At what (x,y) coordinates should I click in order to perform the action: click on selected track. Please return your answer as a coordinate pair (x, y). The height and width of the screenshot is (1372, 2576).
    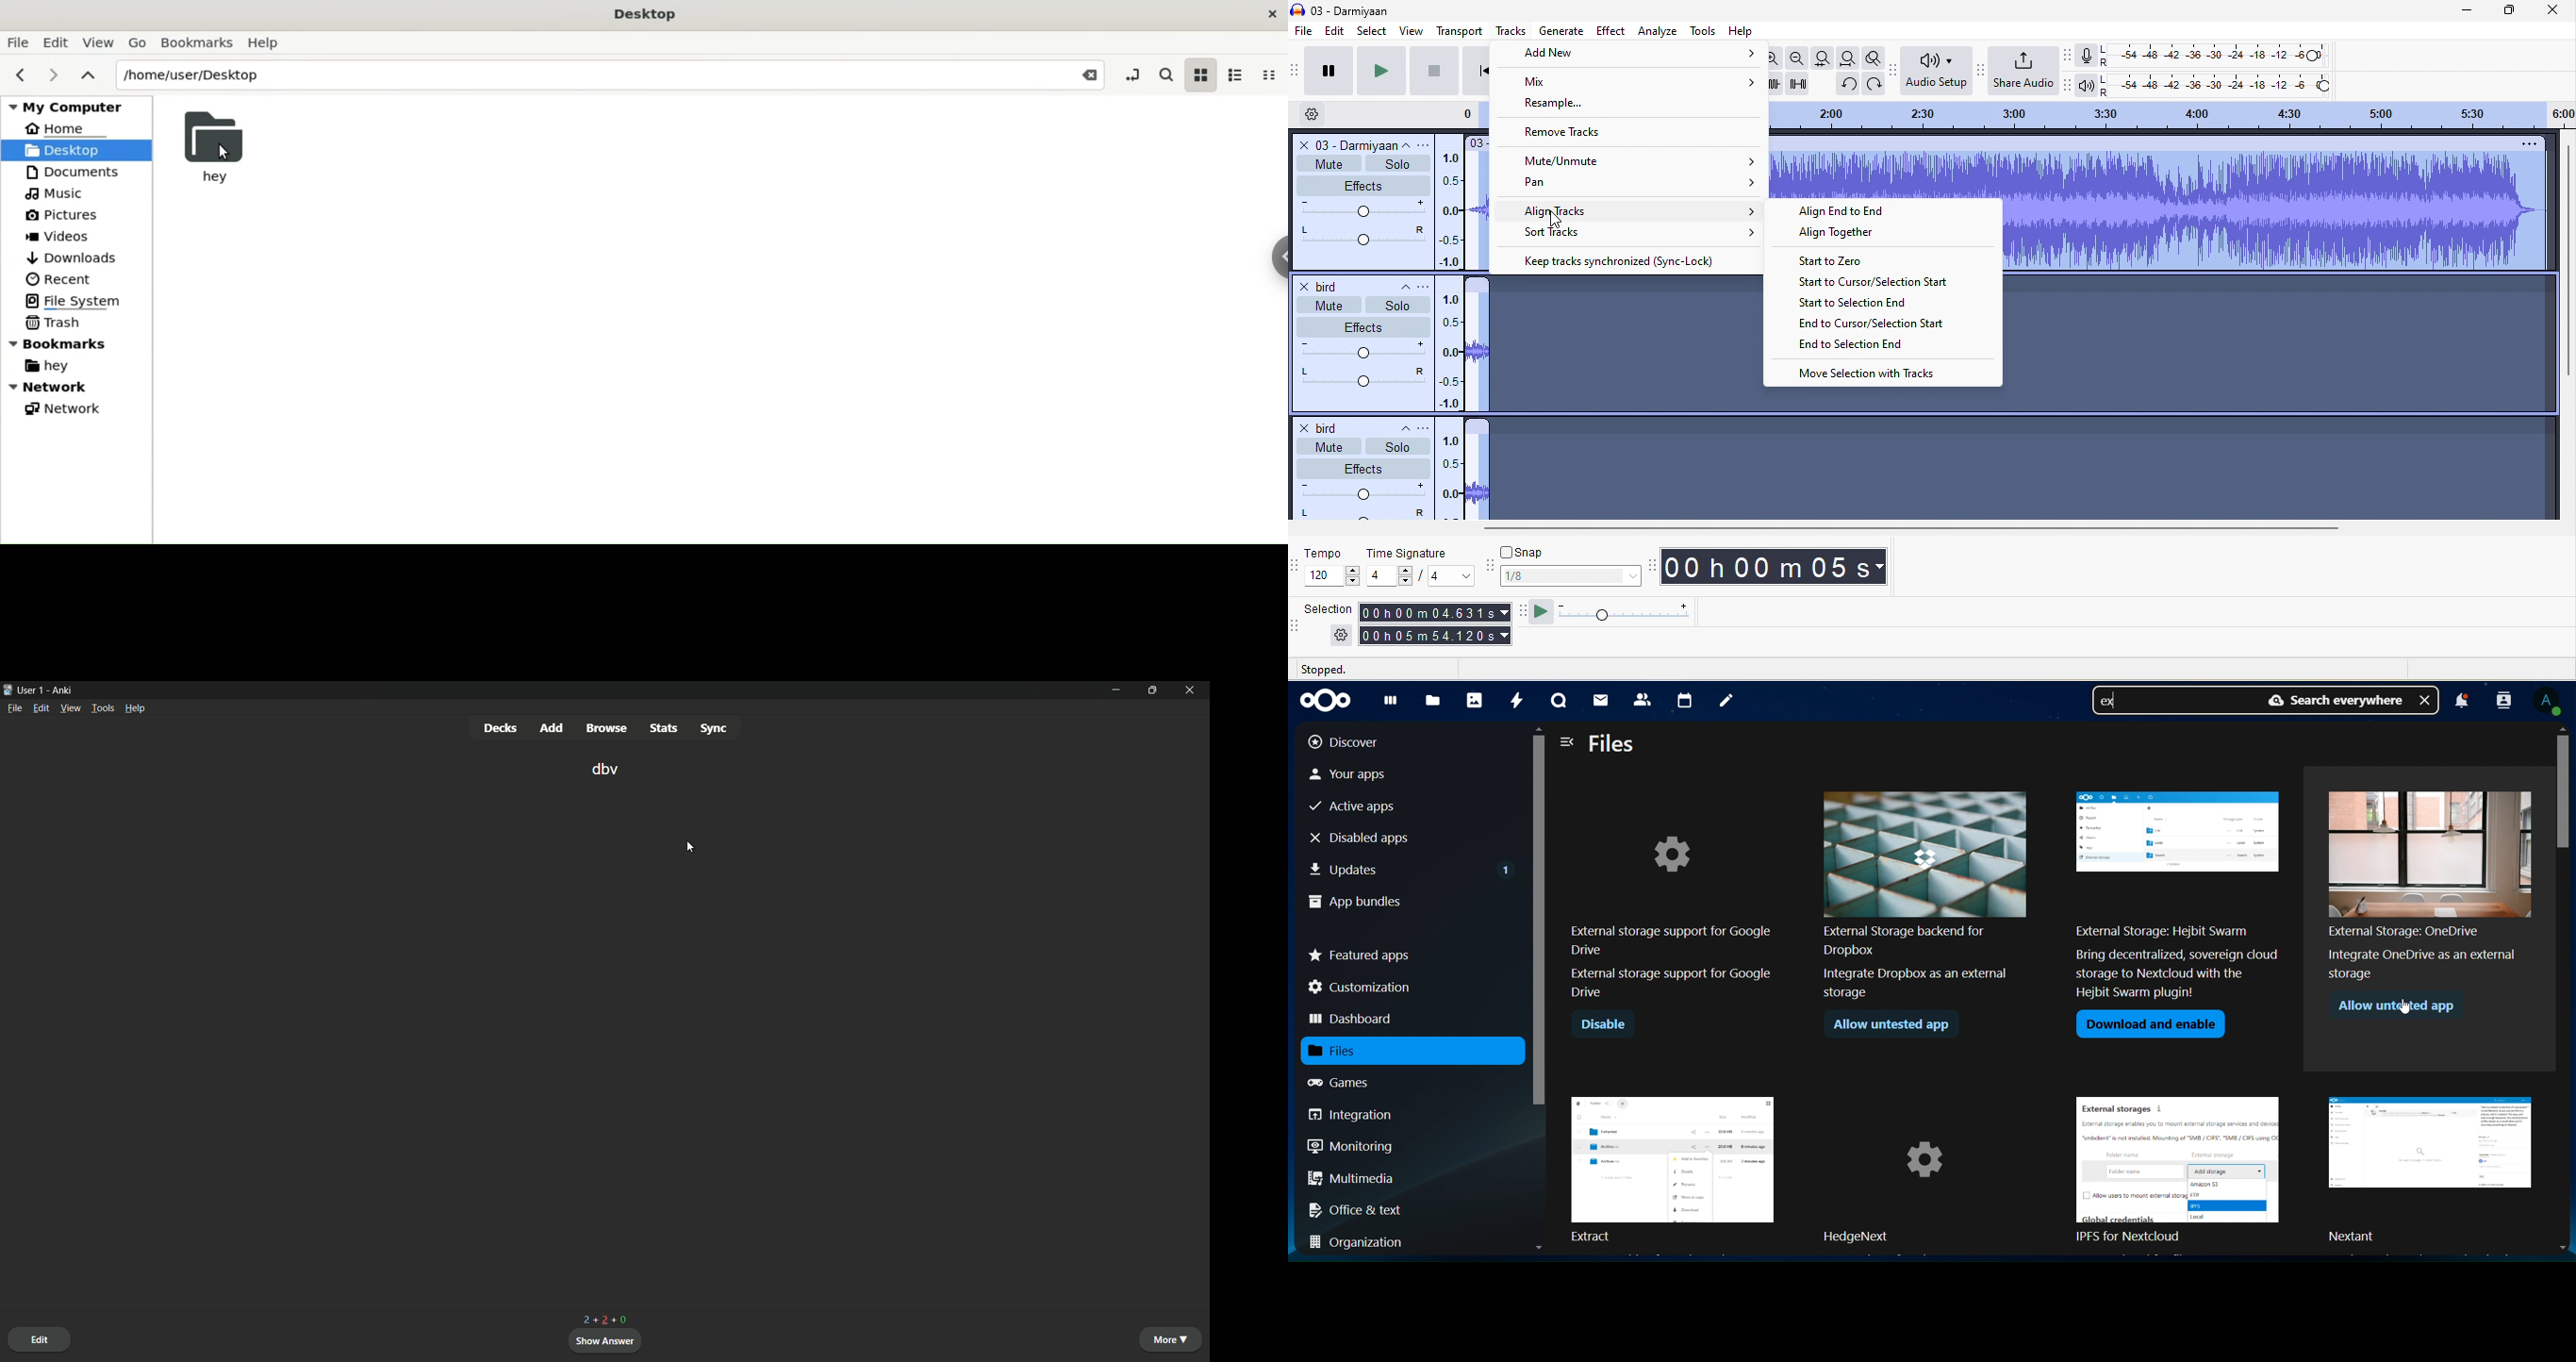
    Looking at the image, I should click on (1613, 332).